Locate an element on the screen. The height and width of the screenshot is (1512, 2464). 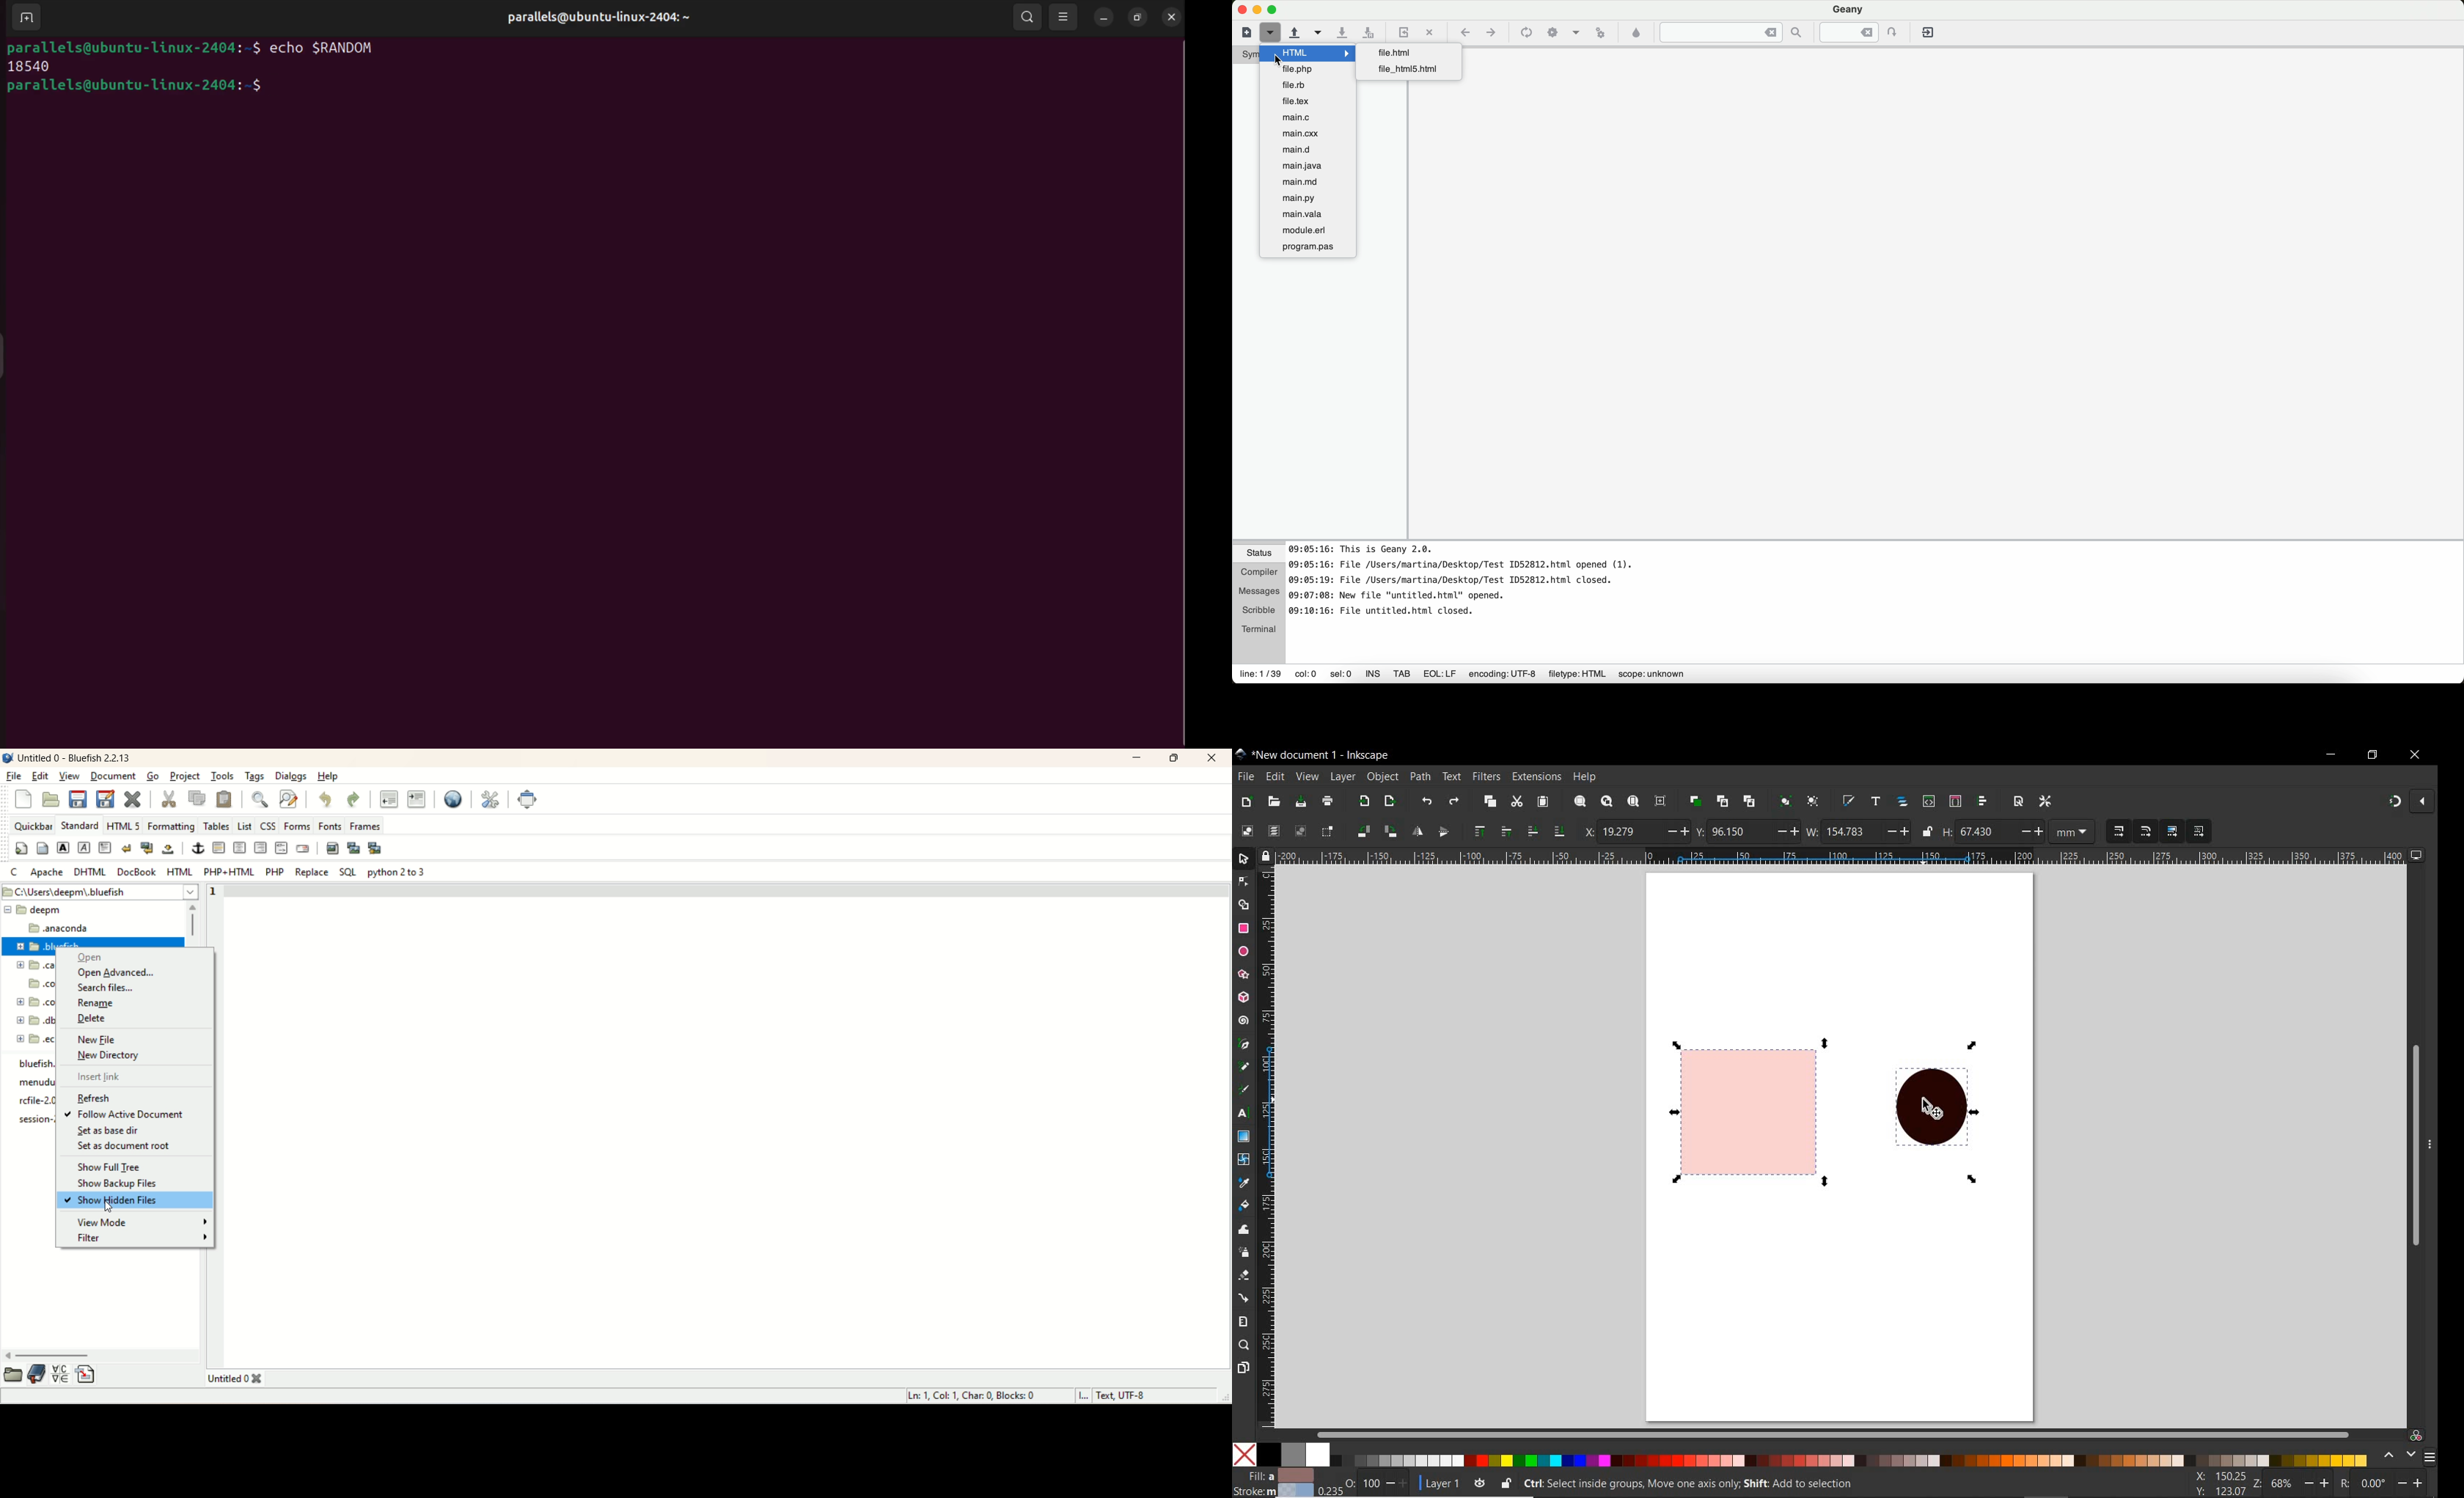
build the current file is located at coordinates (1554, 34).